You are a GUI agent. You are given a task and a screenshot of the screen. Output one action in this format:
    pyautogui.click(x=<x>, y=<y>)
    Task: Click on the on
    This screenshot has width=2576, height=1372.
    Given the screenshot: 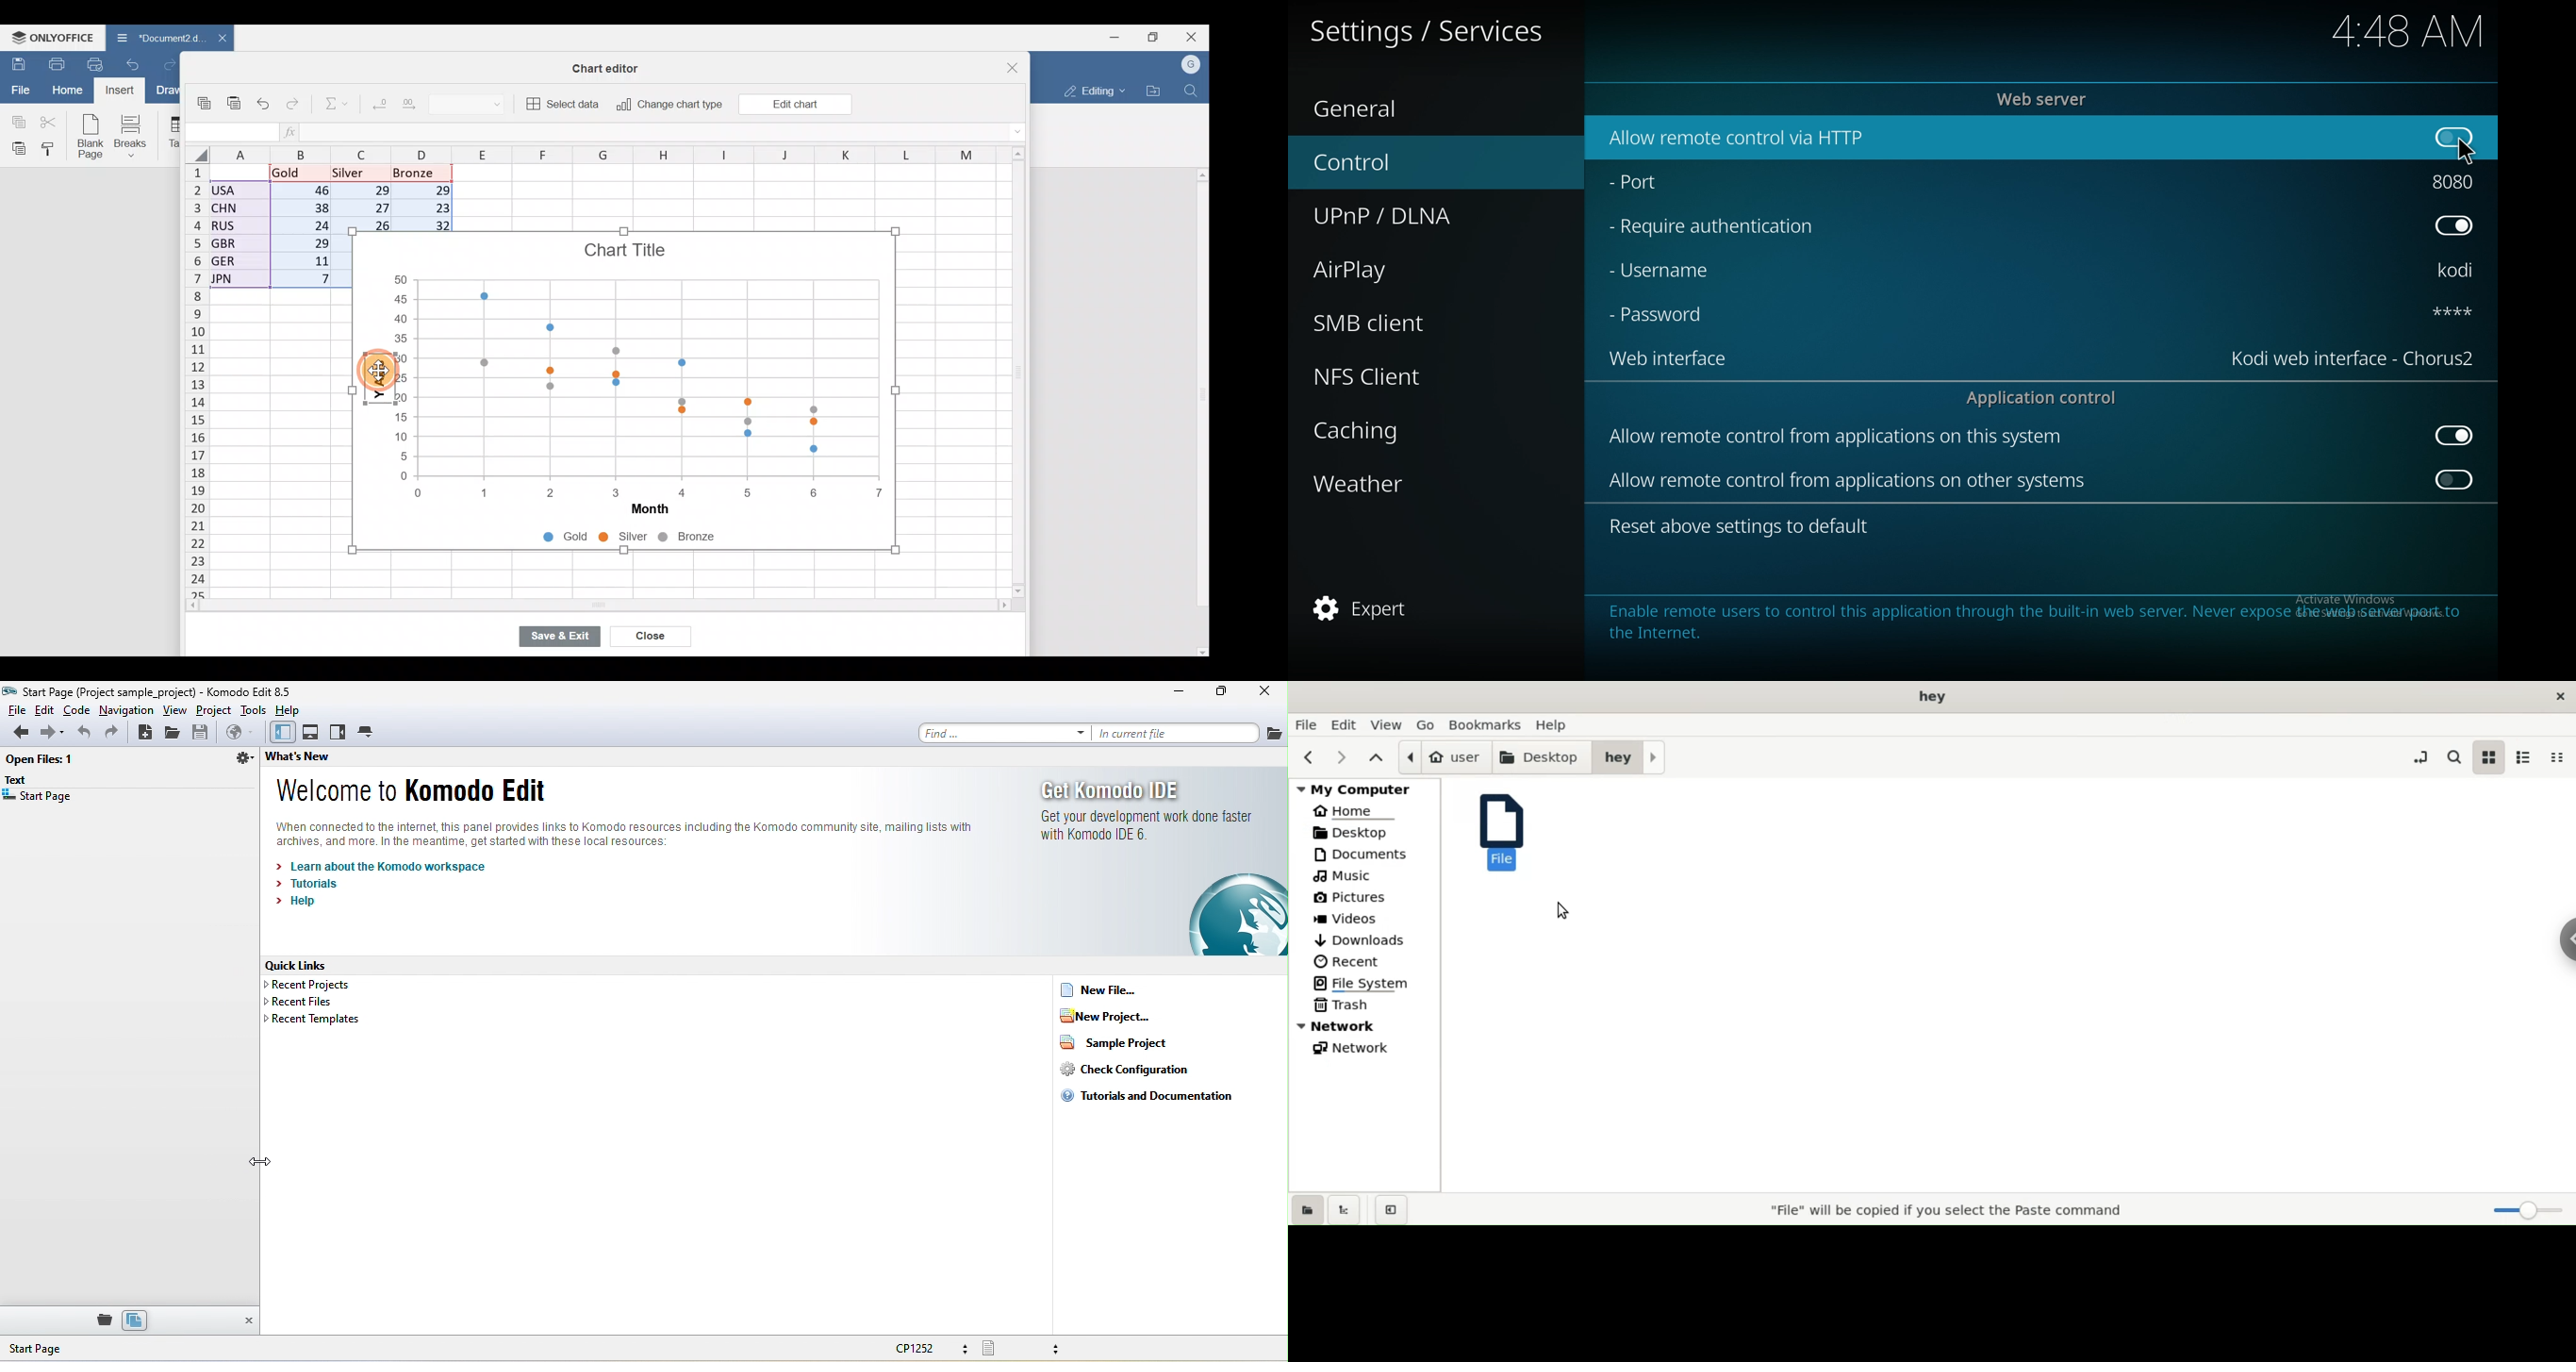 What is the action you would take?
    pyautogui.click(x=2457, y=139)
    